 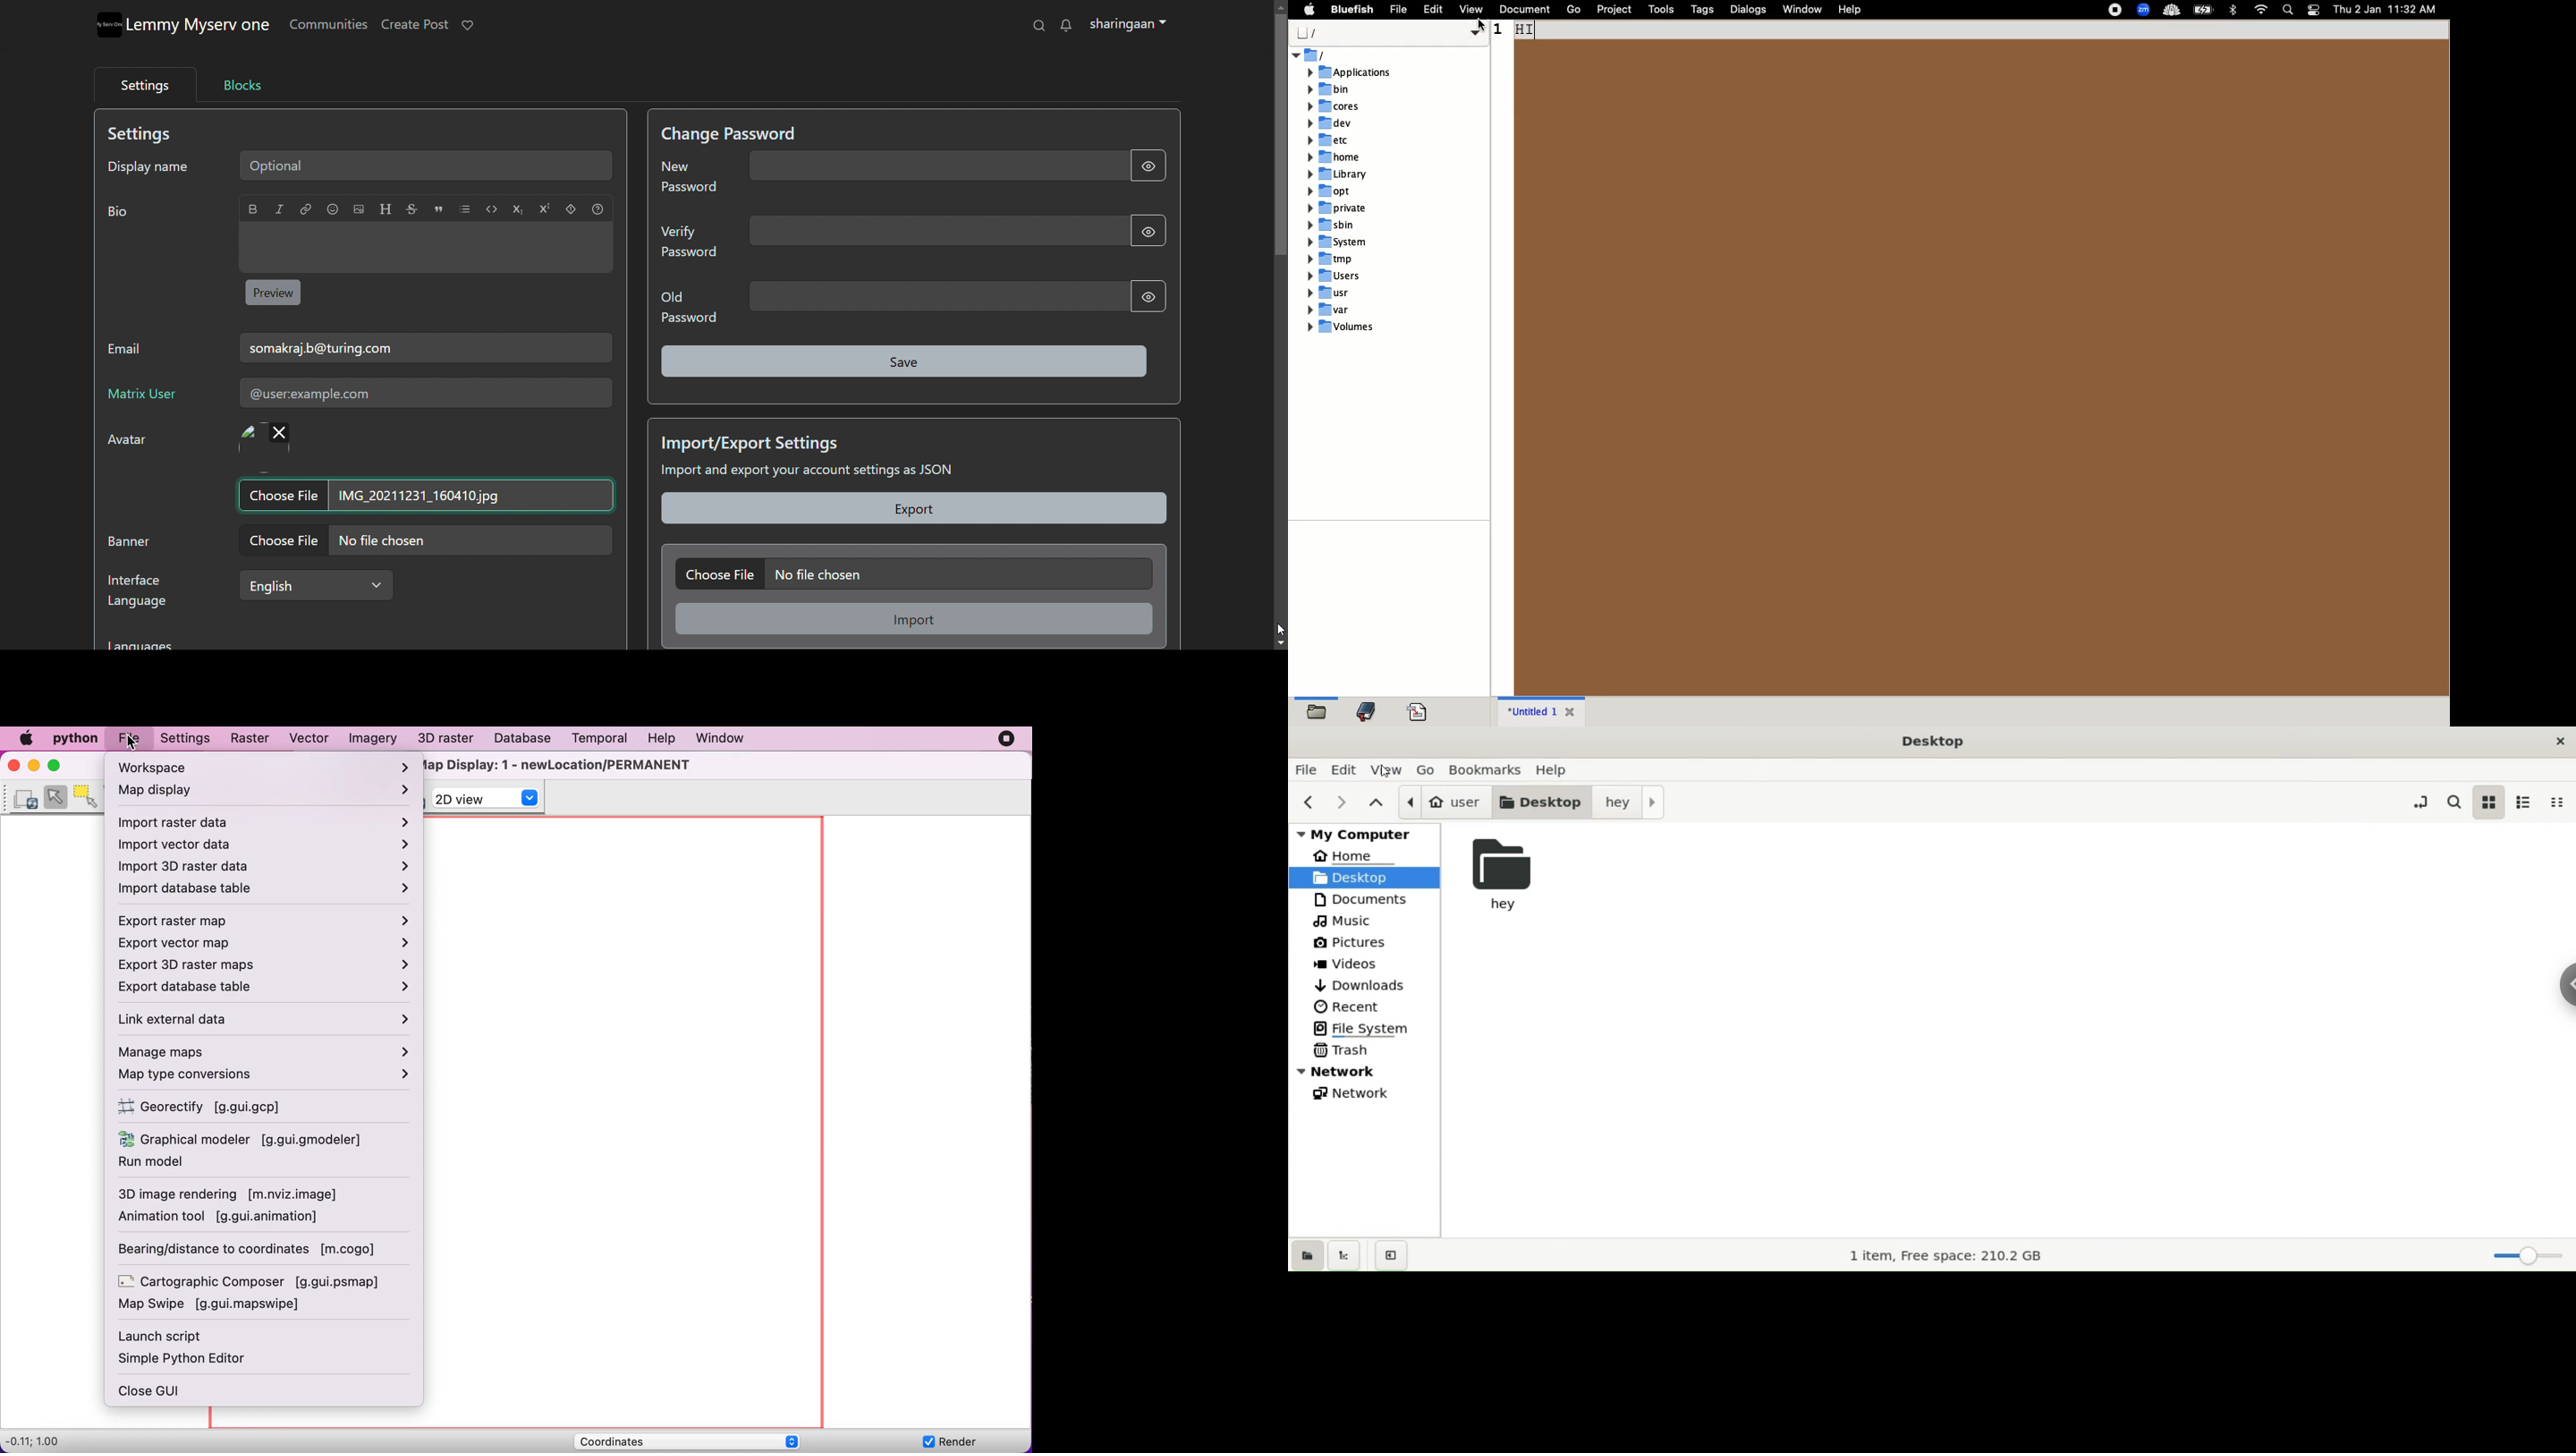 What do you see at coordinates (1329, 258) in the screenshot?
I see `tmp` at bounding box center [1329, 258].